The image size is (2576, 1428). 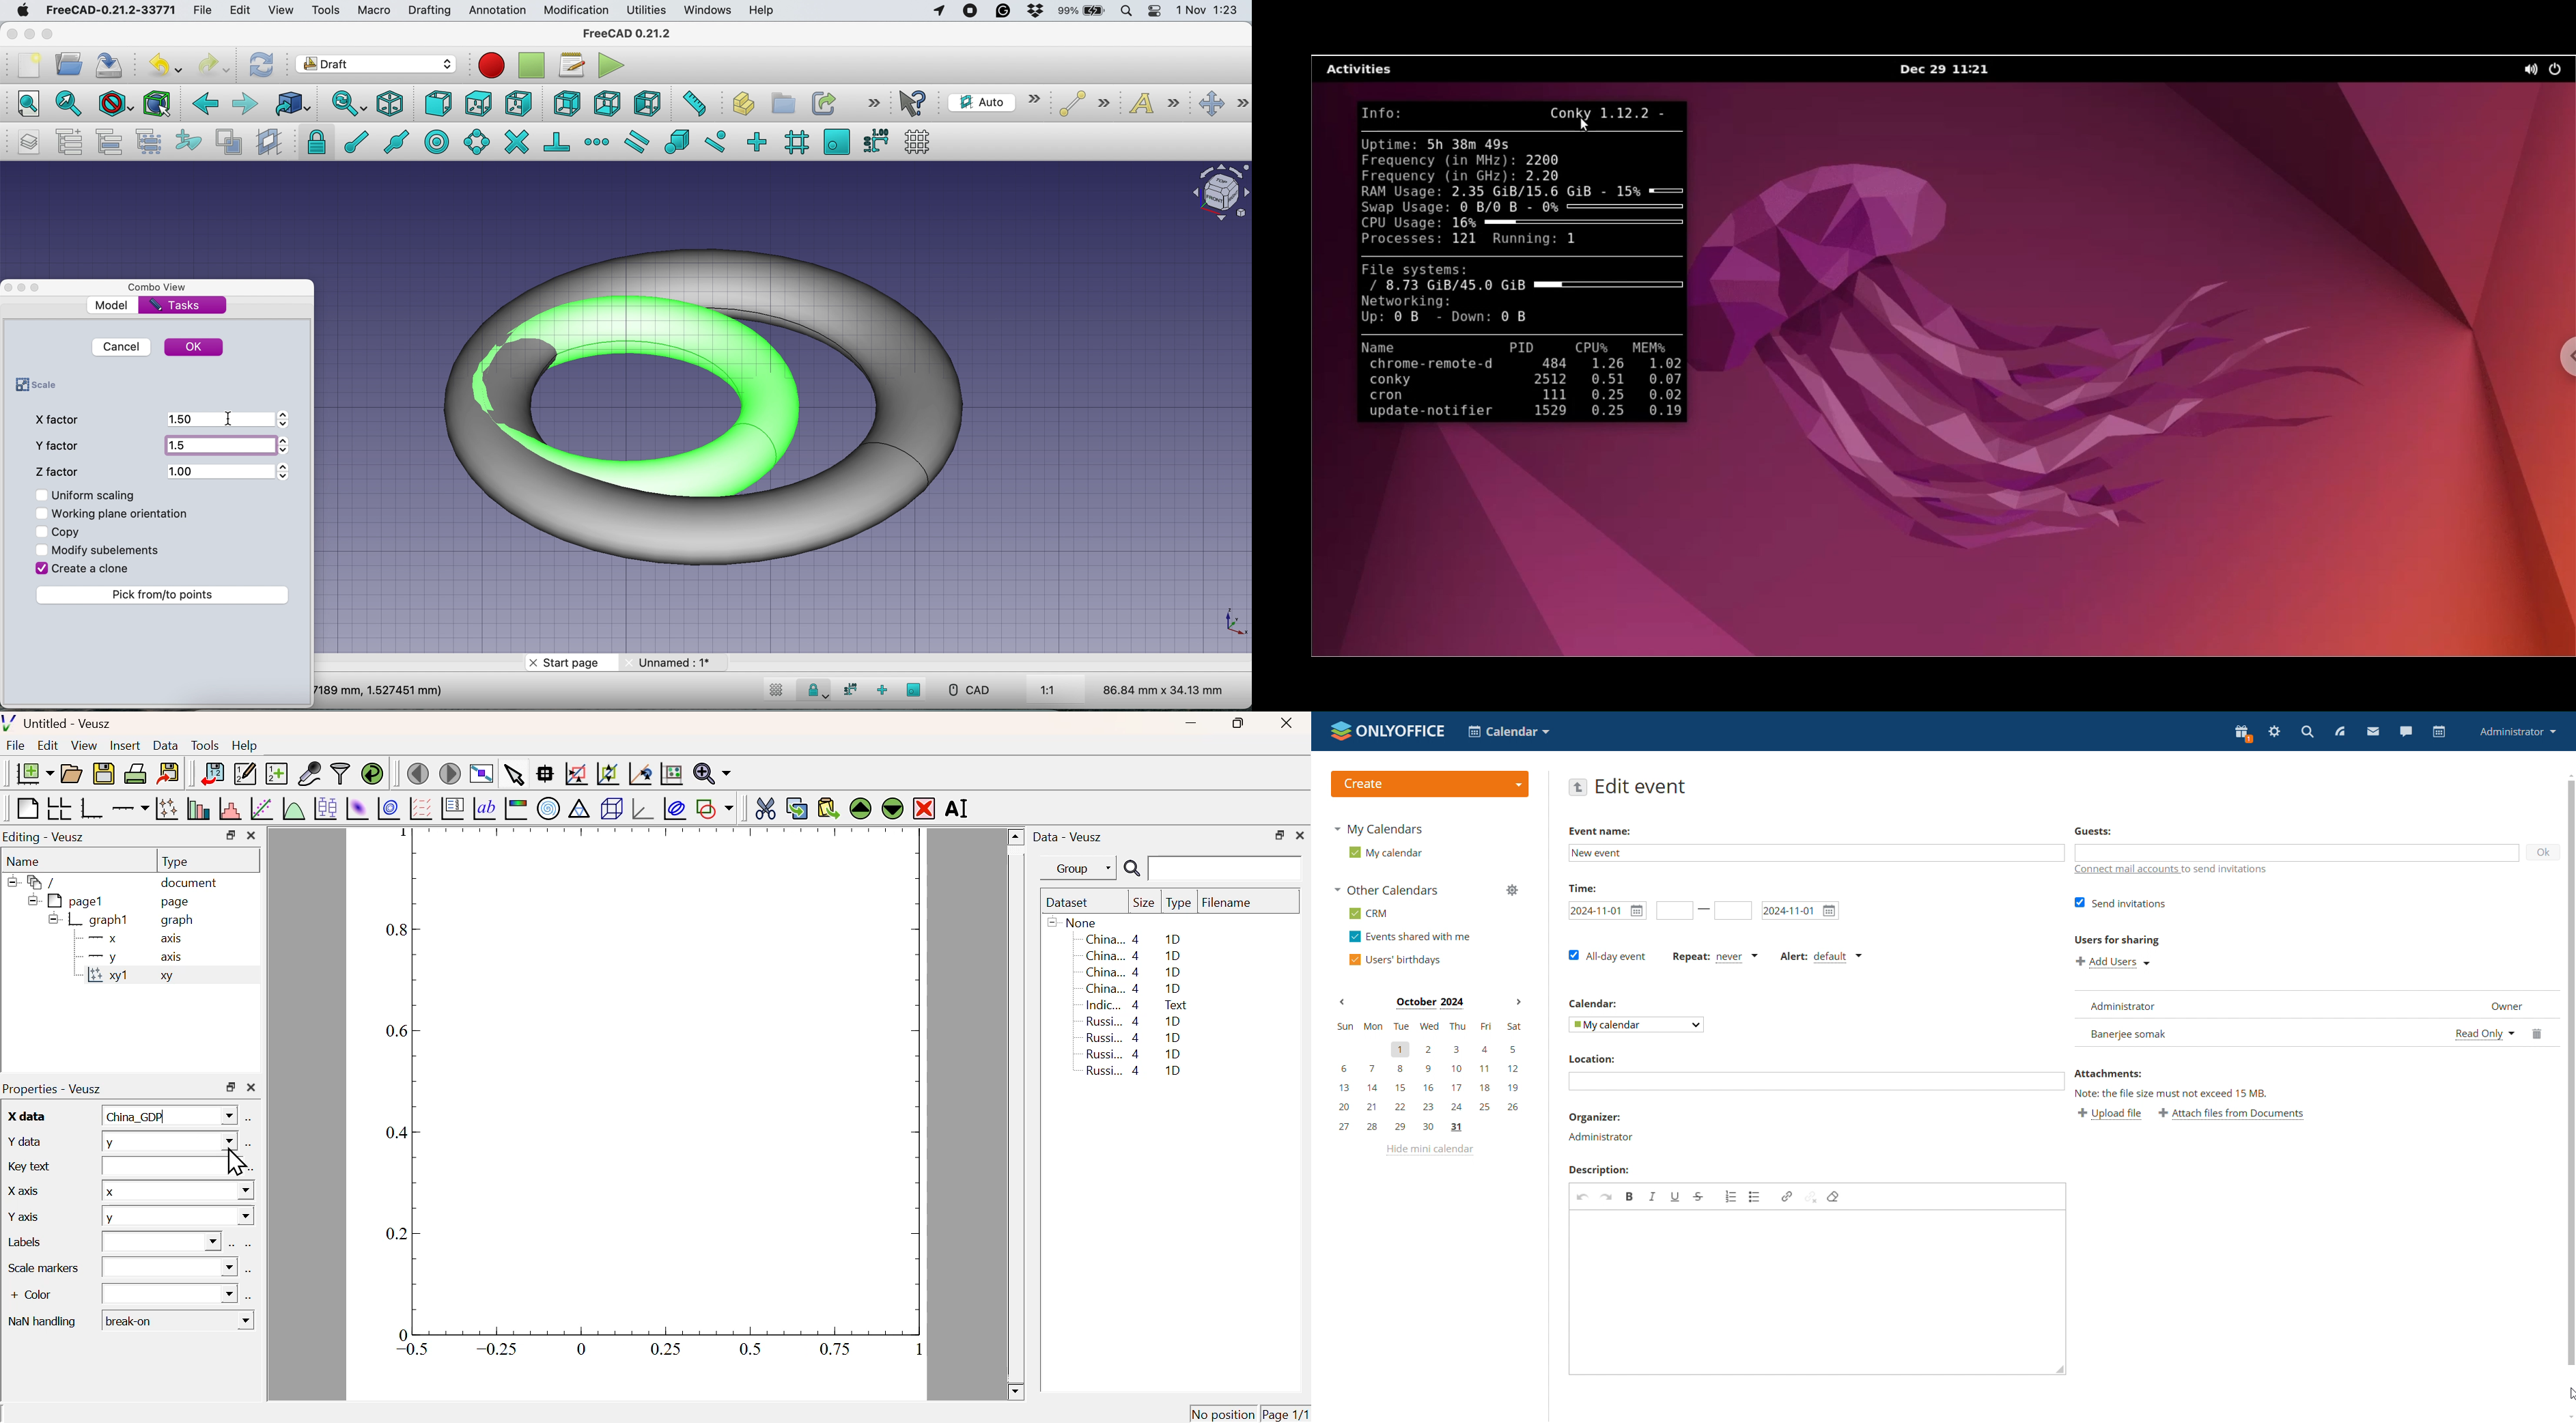 What do you see at coordinates (68, 67) in the screenshot?
I see `open` at bounding box center [68, 67].